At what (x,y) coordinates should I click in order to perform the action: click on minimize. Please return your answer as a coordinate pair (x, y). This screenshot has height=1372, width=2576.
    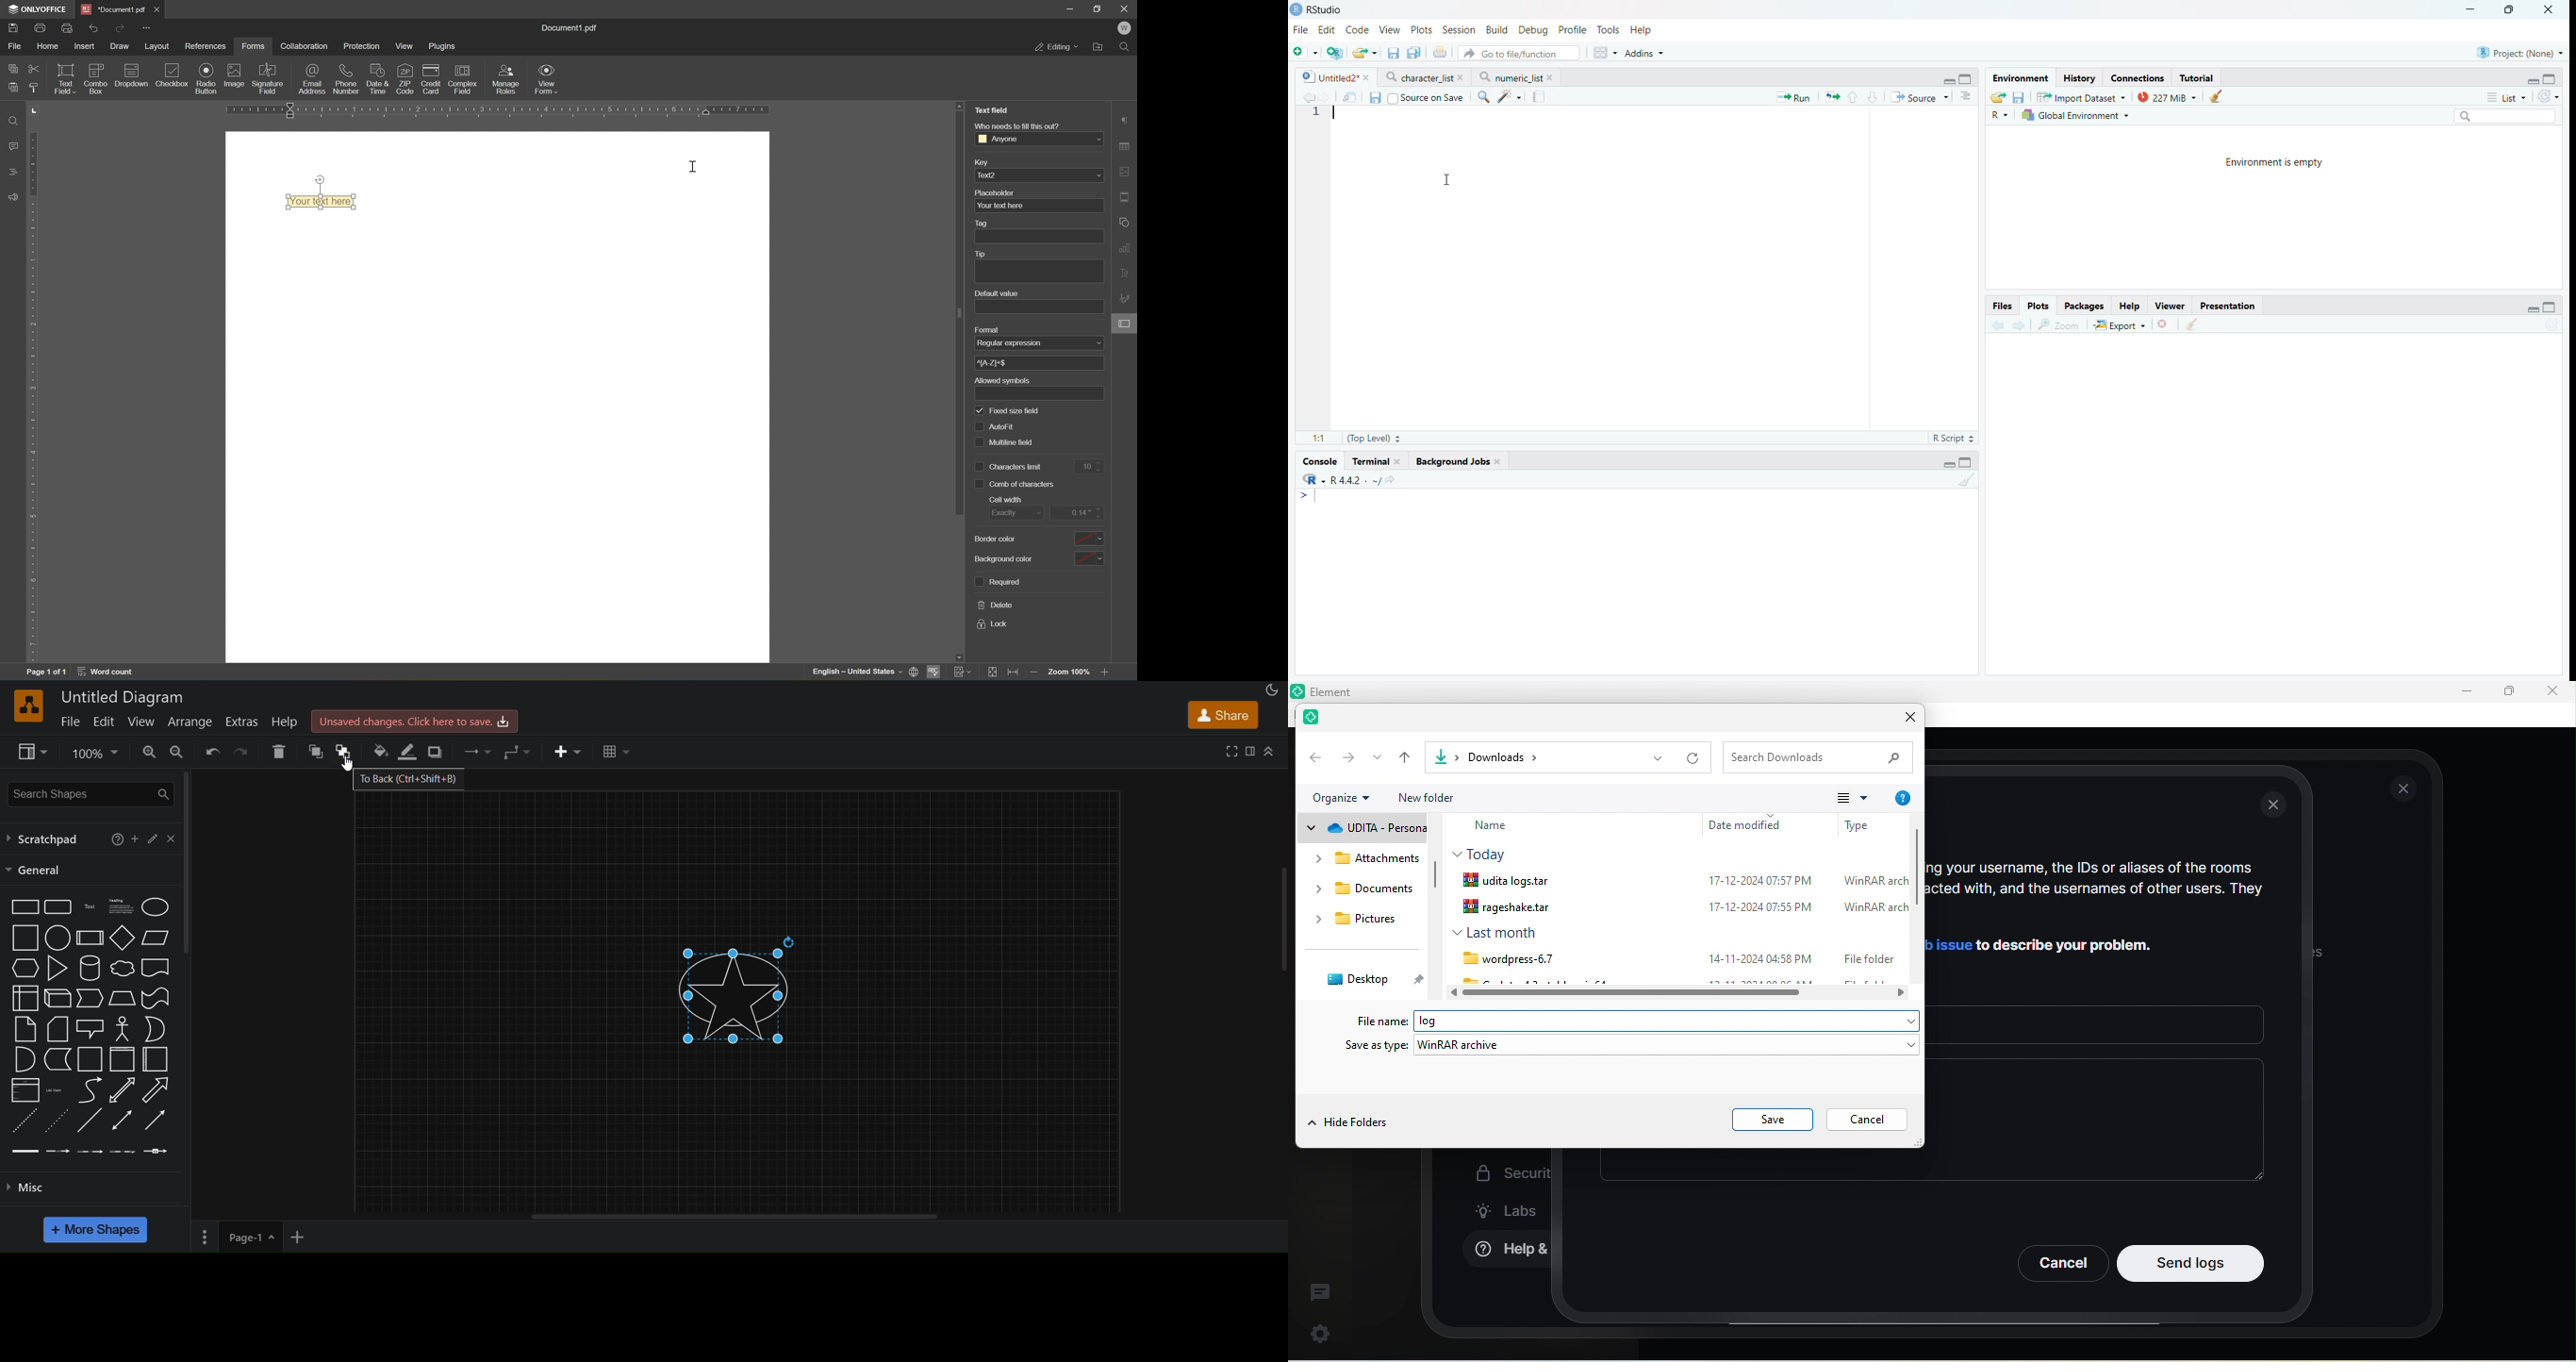
    Looking at the image, I should click on (2463, 692).